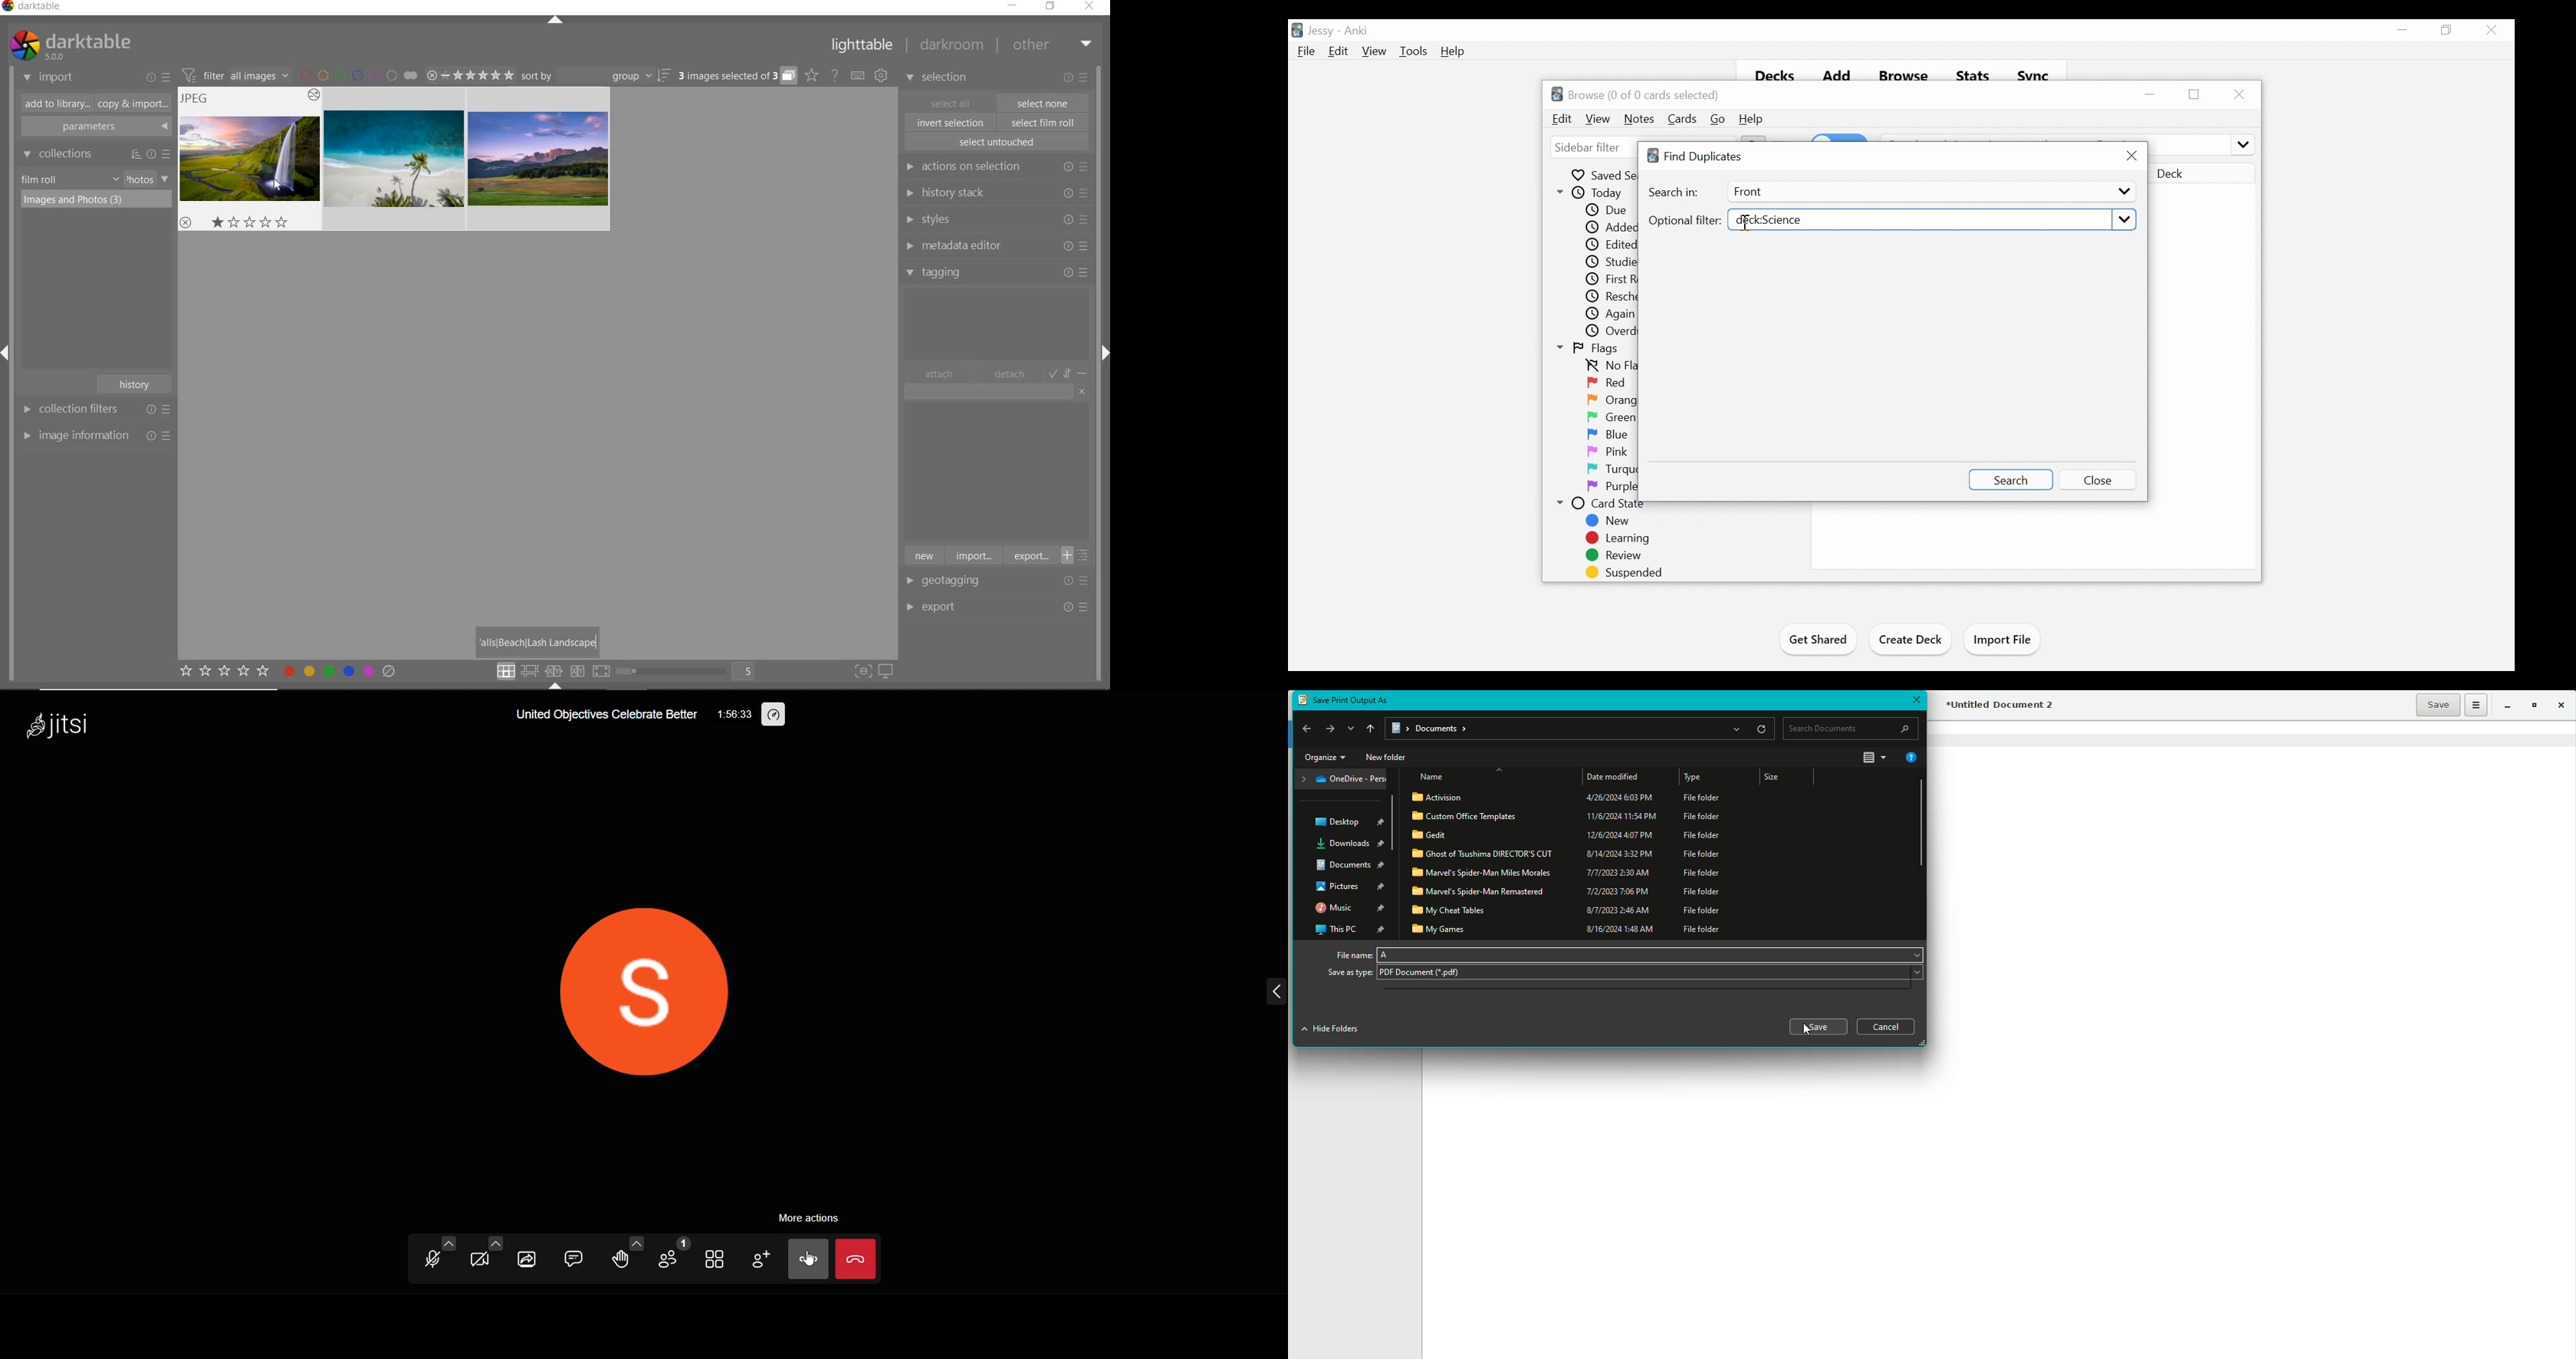  Describe the element at coordinates (1011, 374) in the screenshot. I see `detach` at that location.